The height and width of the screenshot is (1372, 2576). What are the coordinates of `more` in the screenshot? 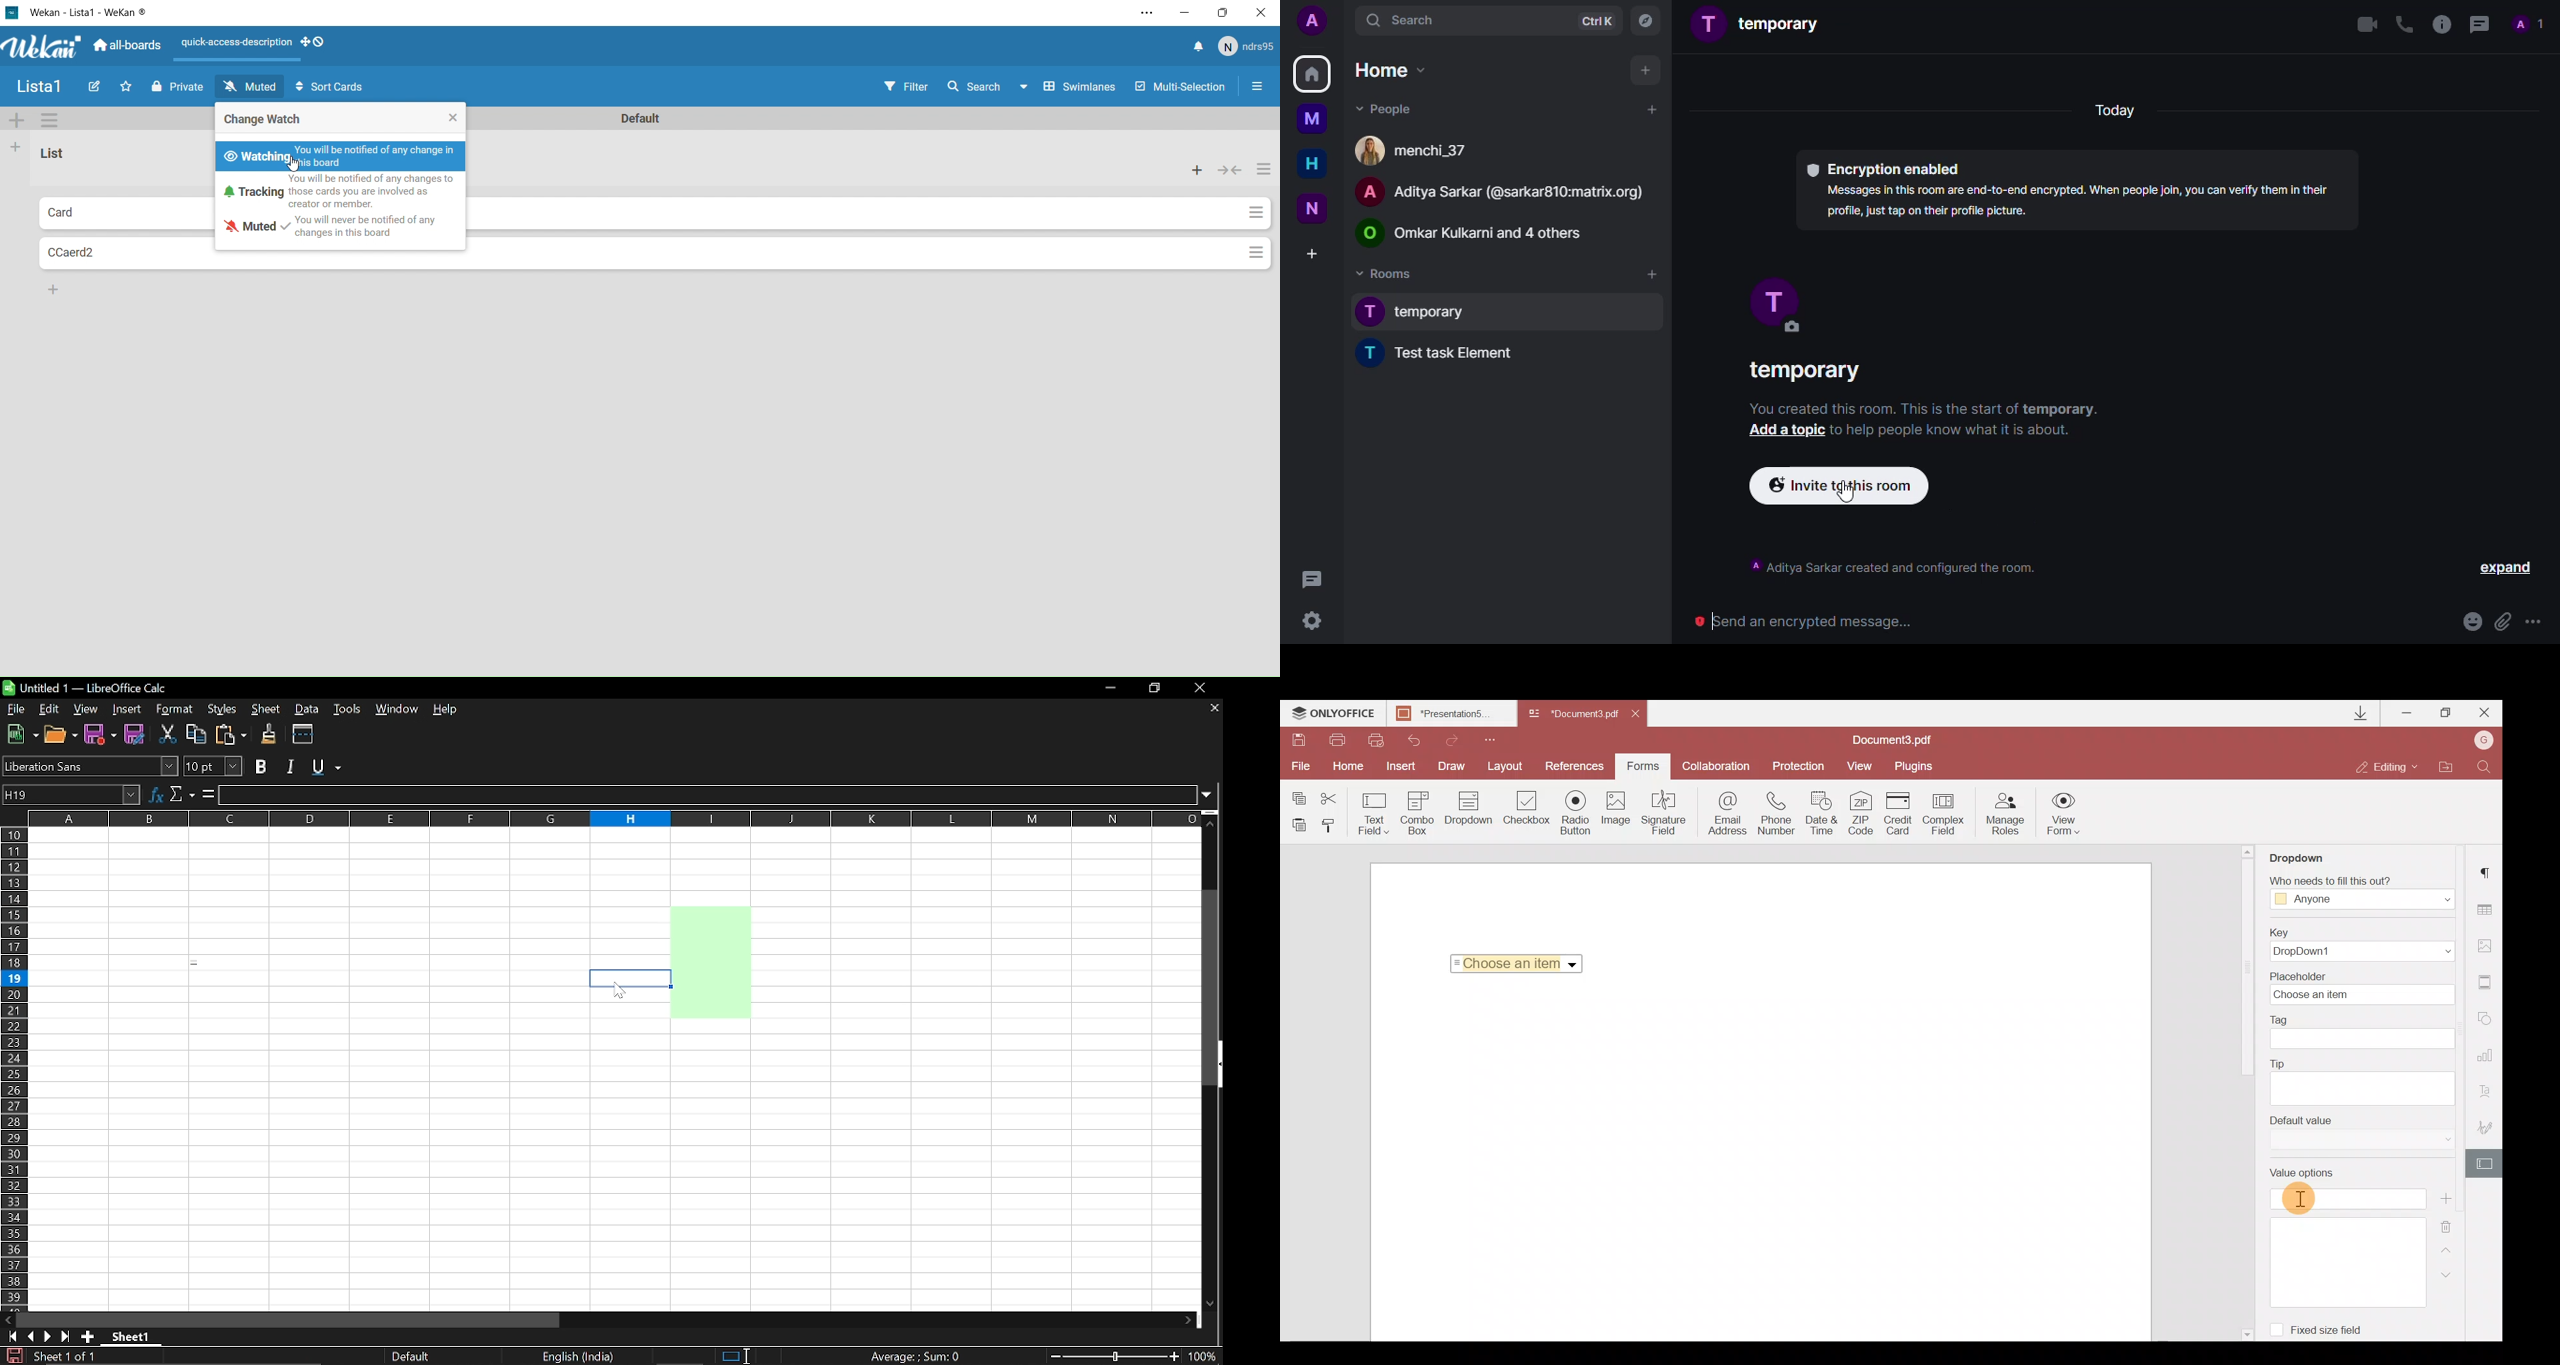 It's located at (2538, 626).